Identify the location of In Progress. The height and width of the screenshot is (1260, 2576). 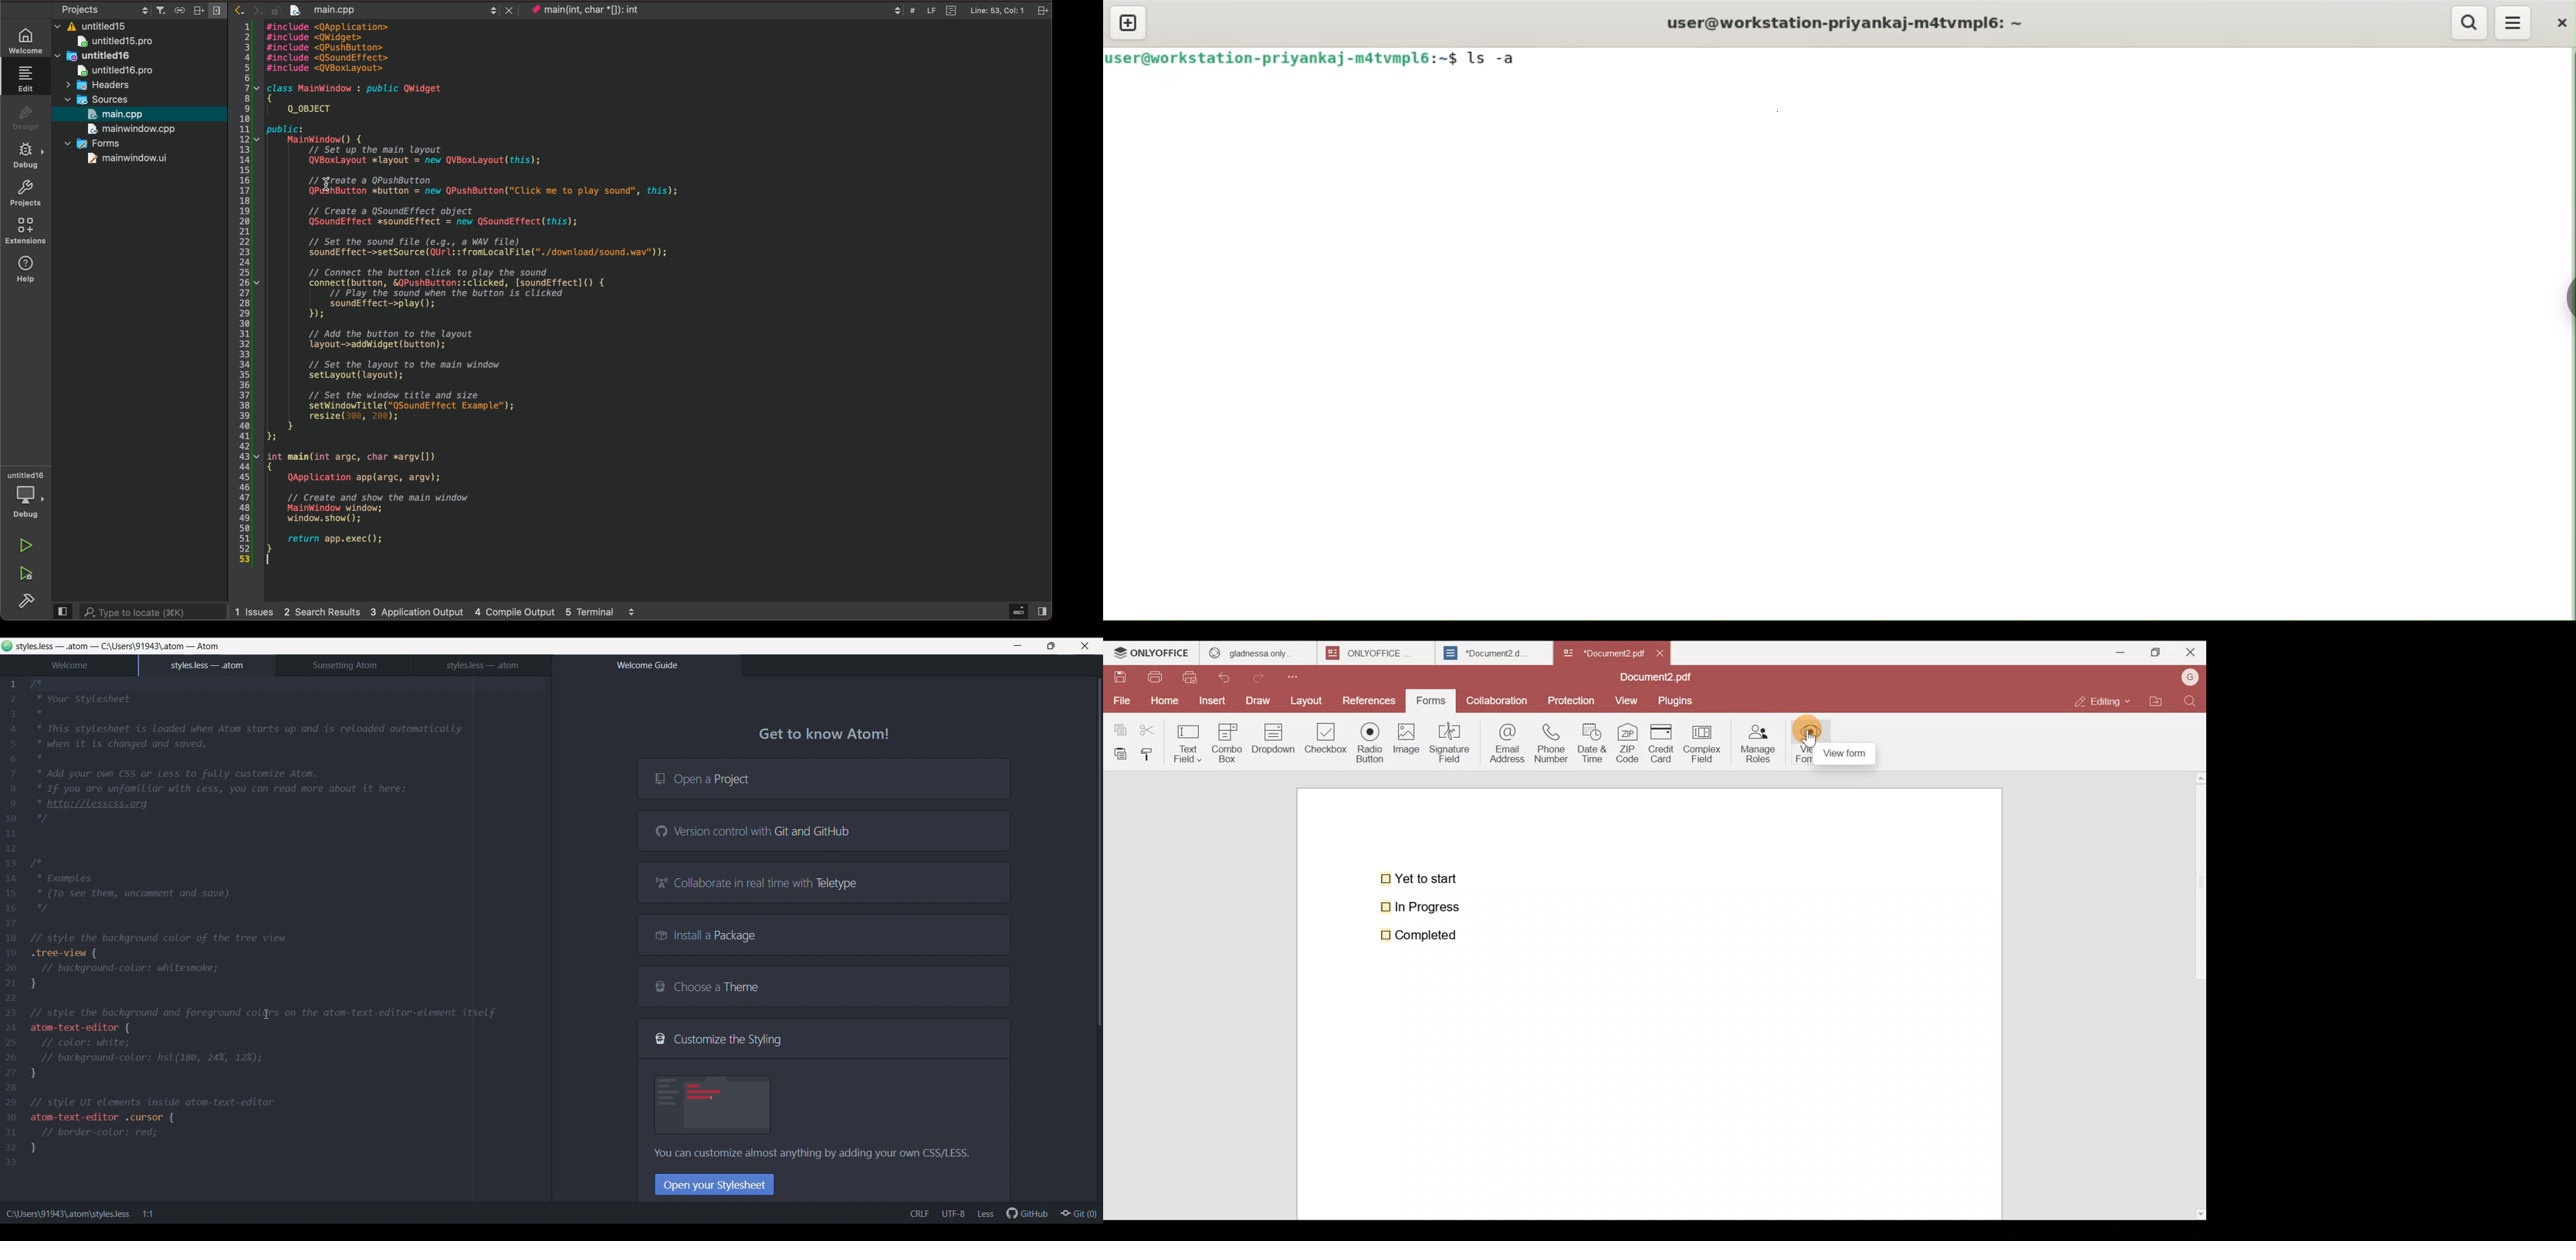
(1427, 907).